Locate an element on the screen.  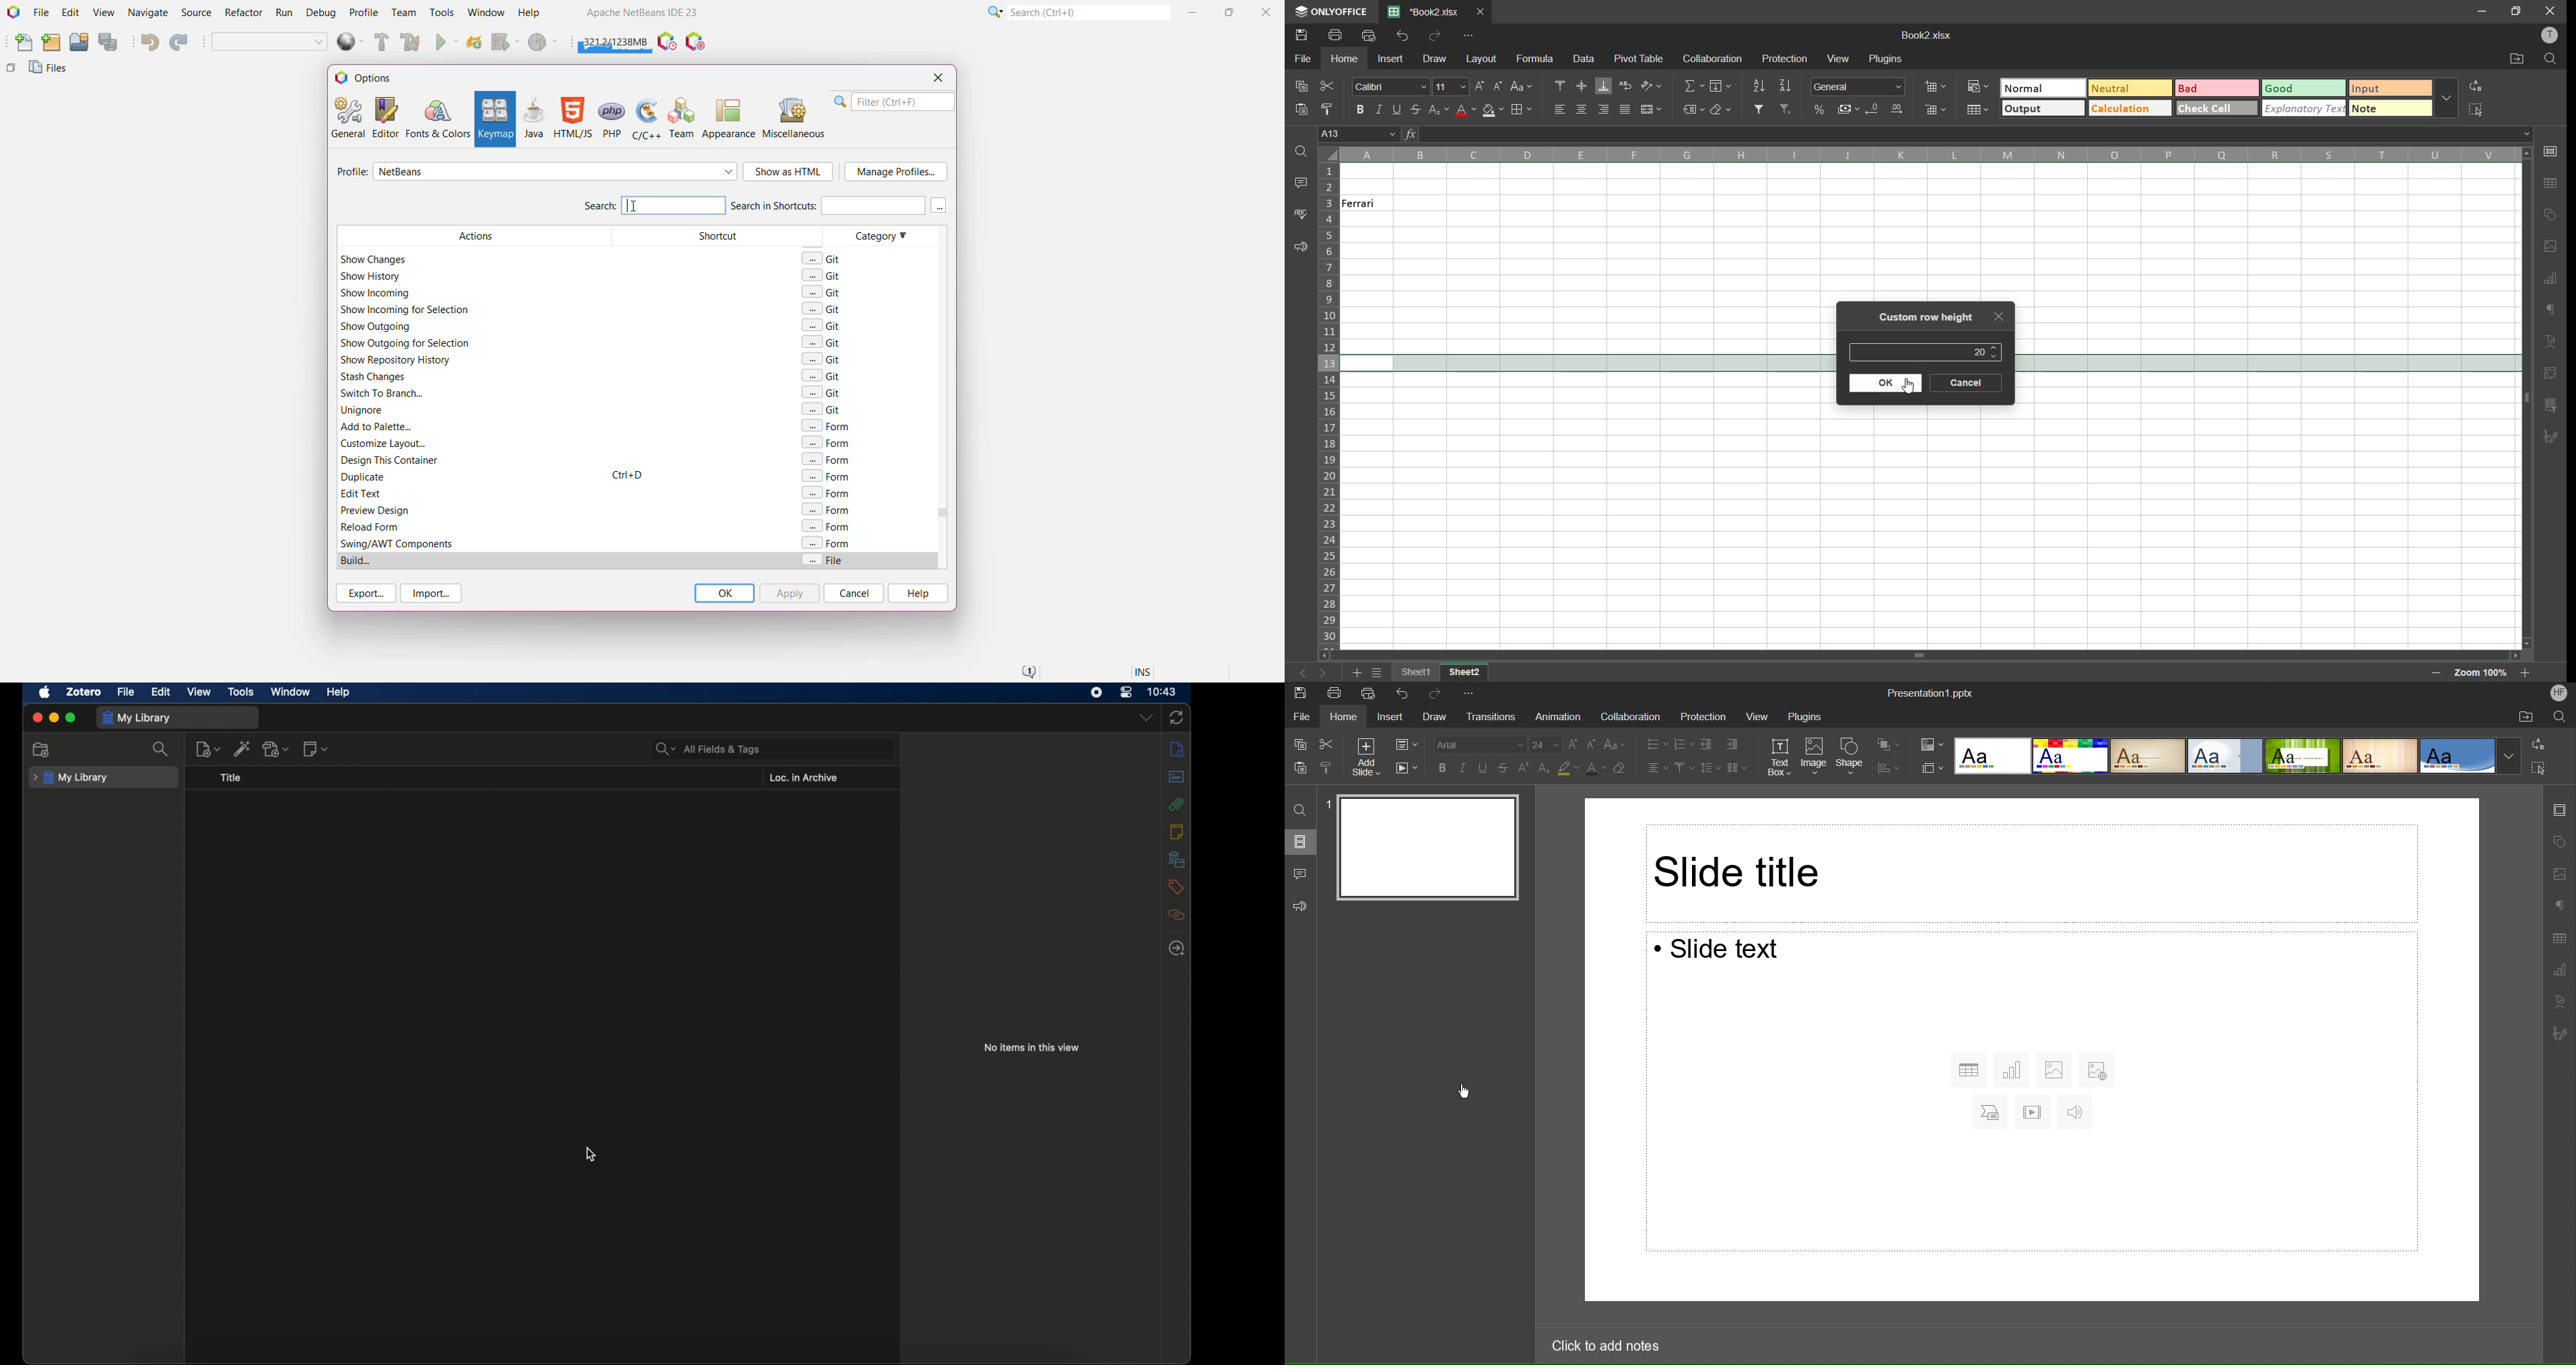
Insert is located at coordinates (1392, 717).